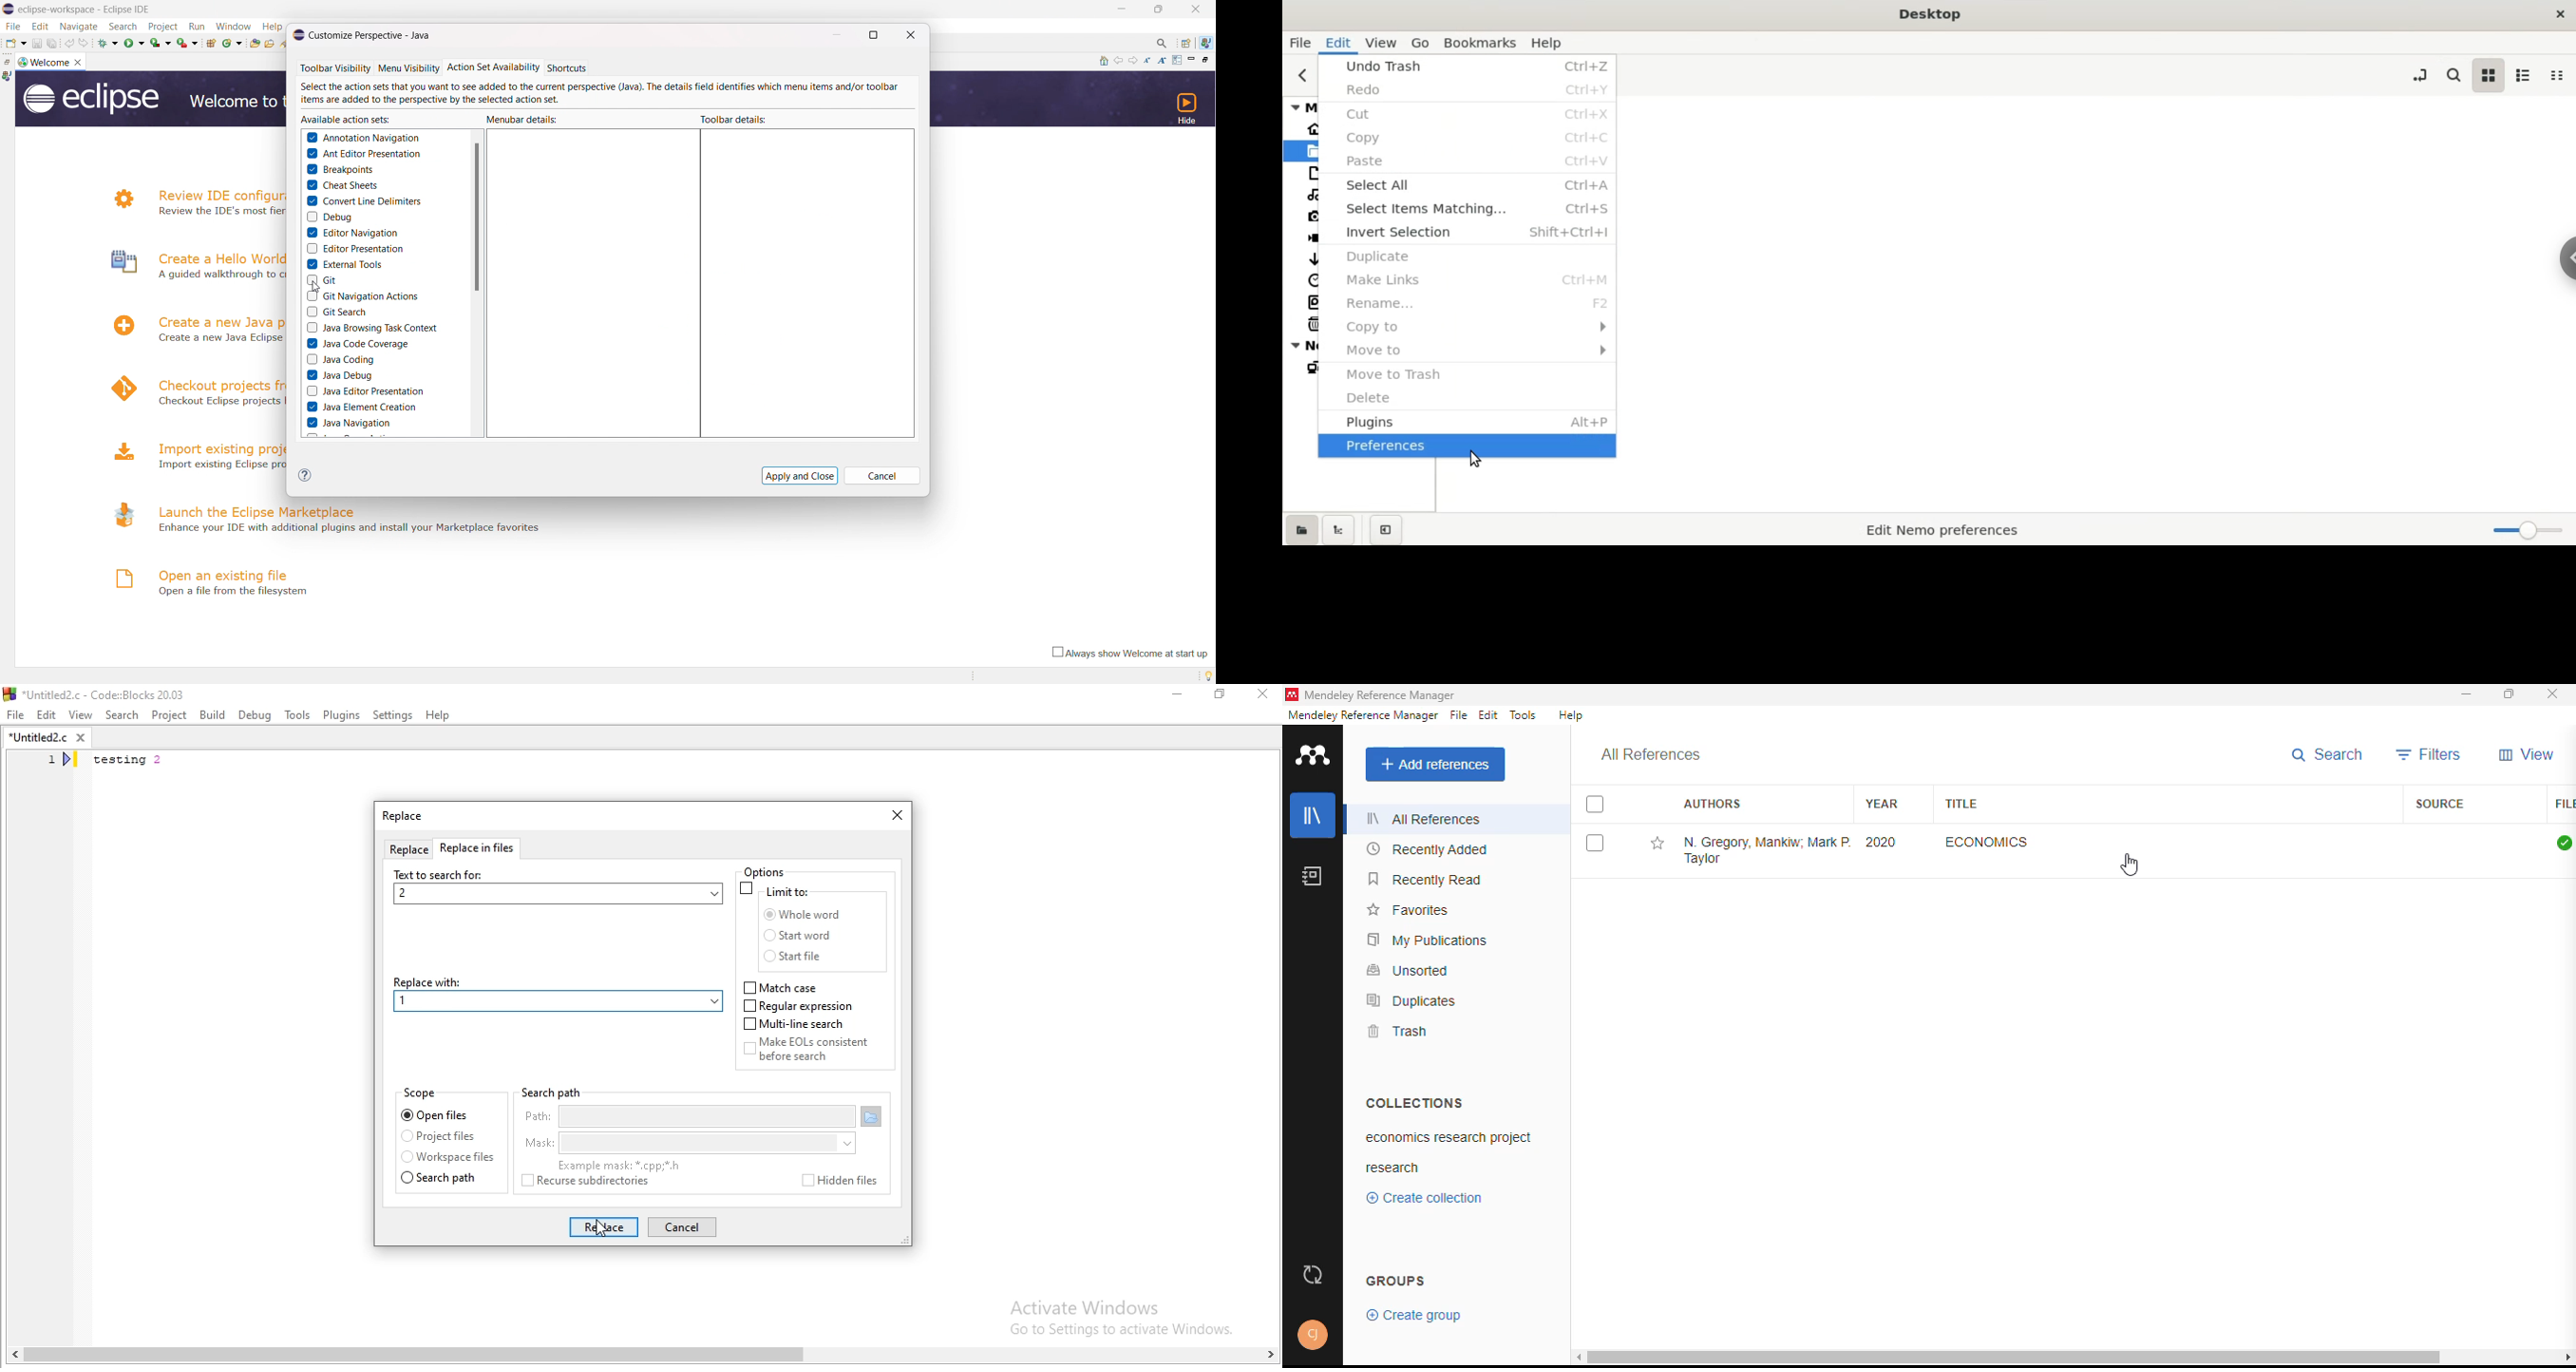 This screenshot has height=1372, width=2576. I want to click on java, so click(1208, 42).